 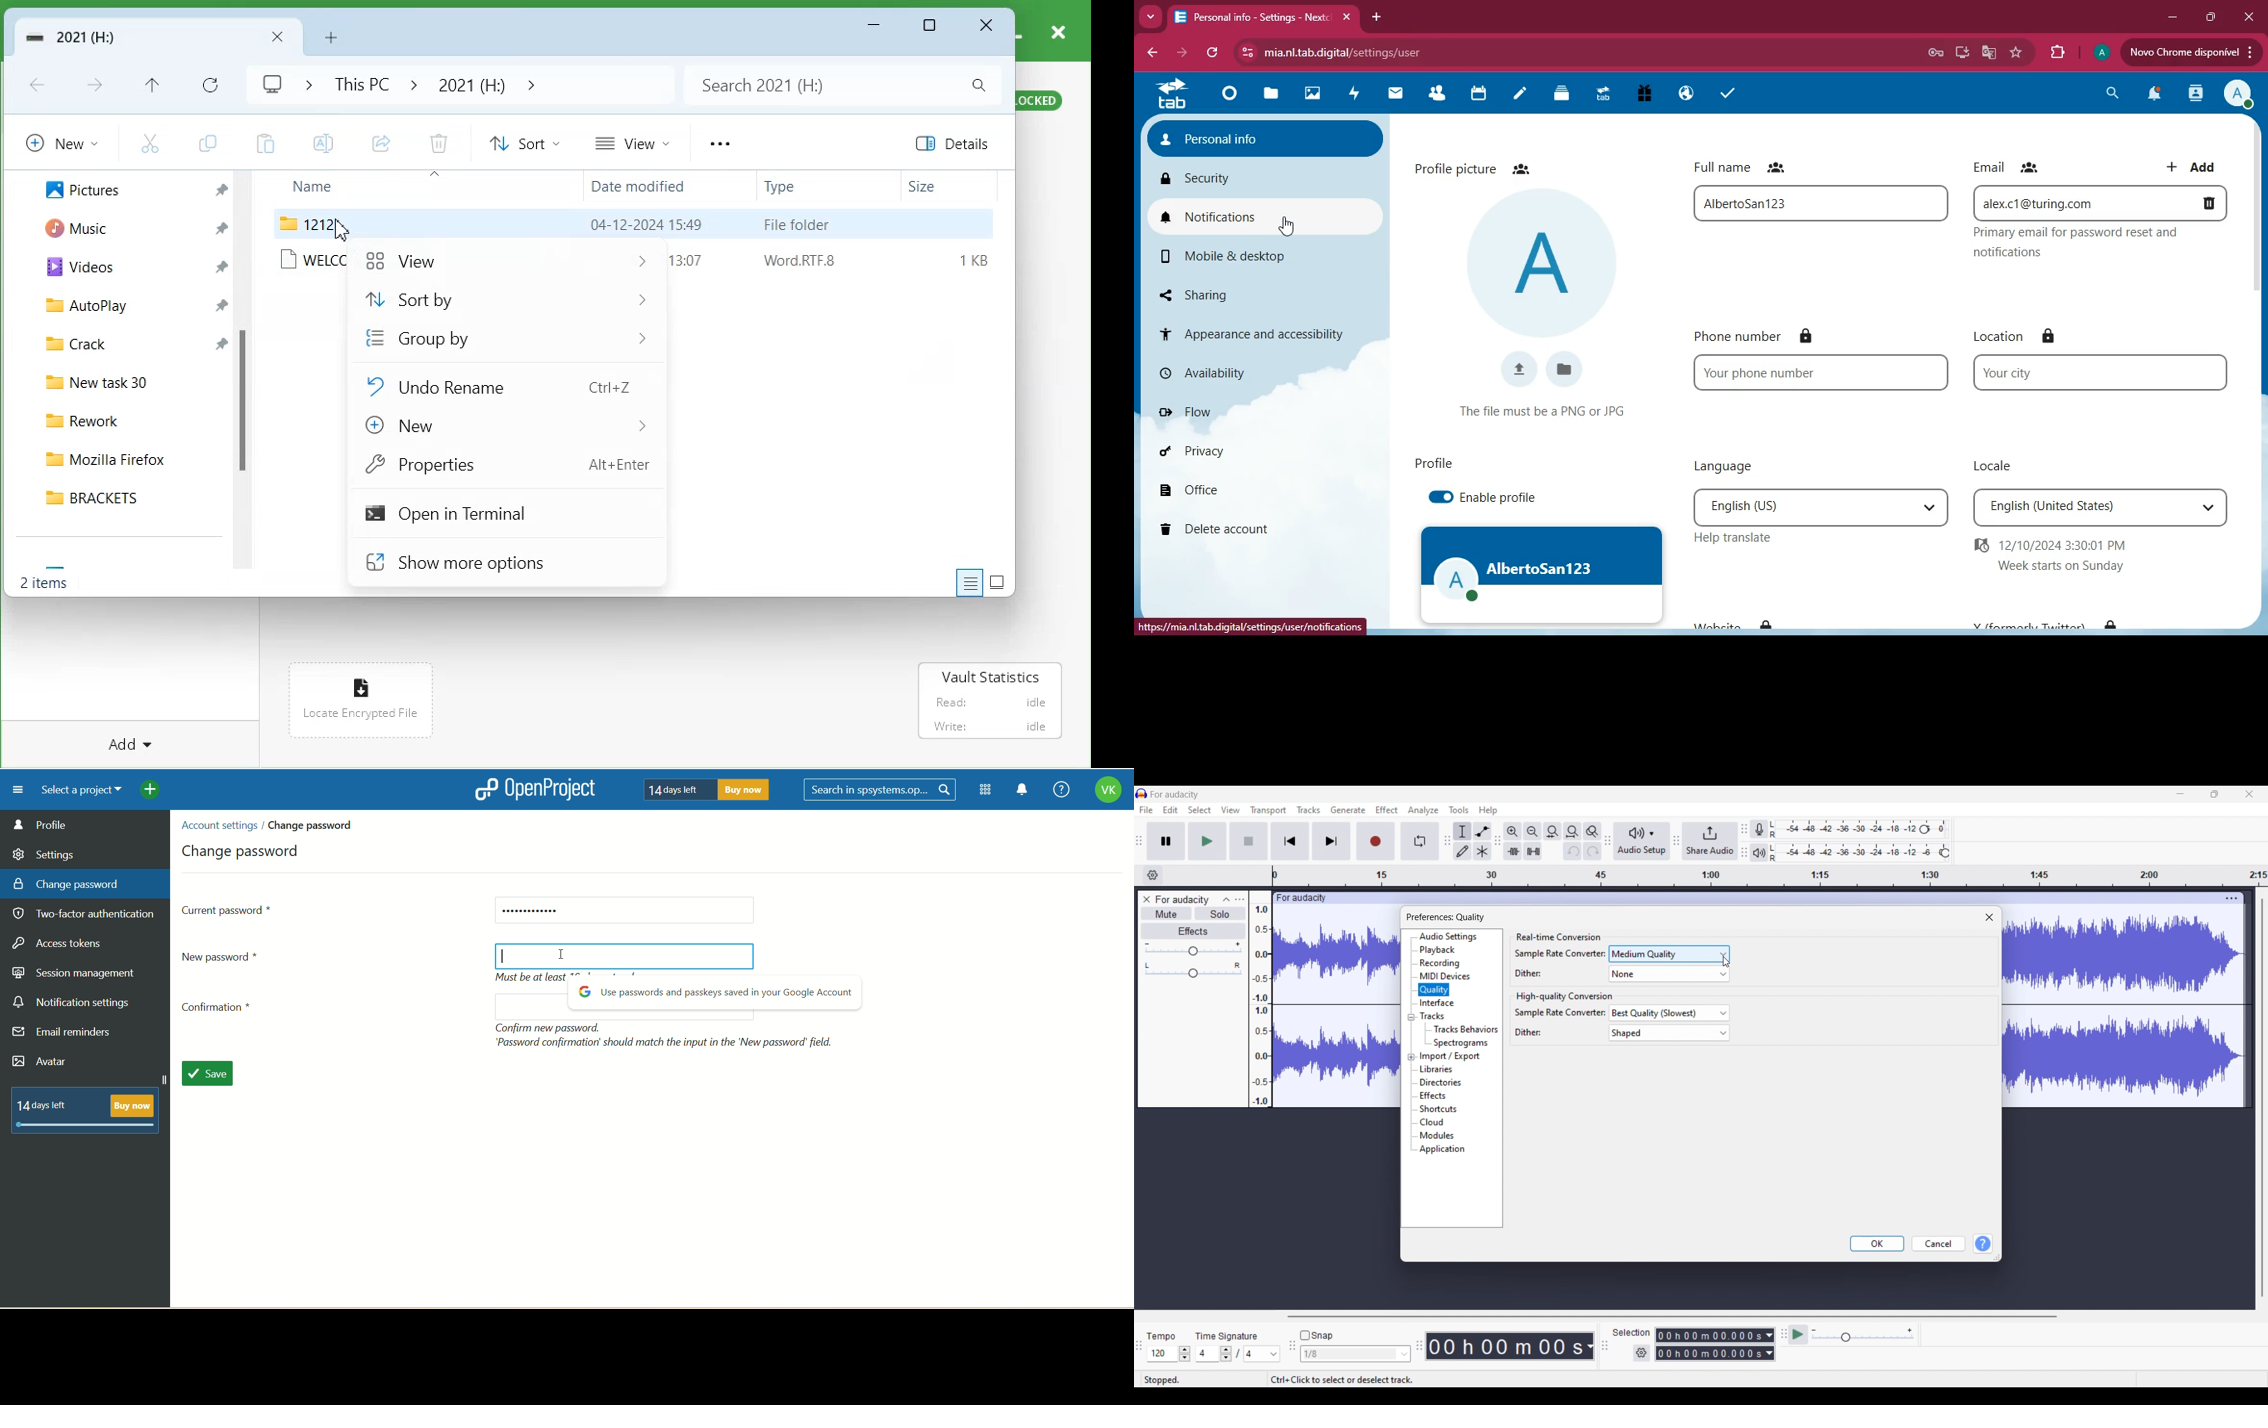 What do you see at coordinates (1299, 899) in the screenshot?
I see `audacity` at bounding box center [1299, 899].